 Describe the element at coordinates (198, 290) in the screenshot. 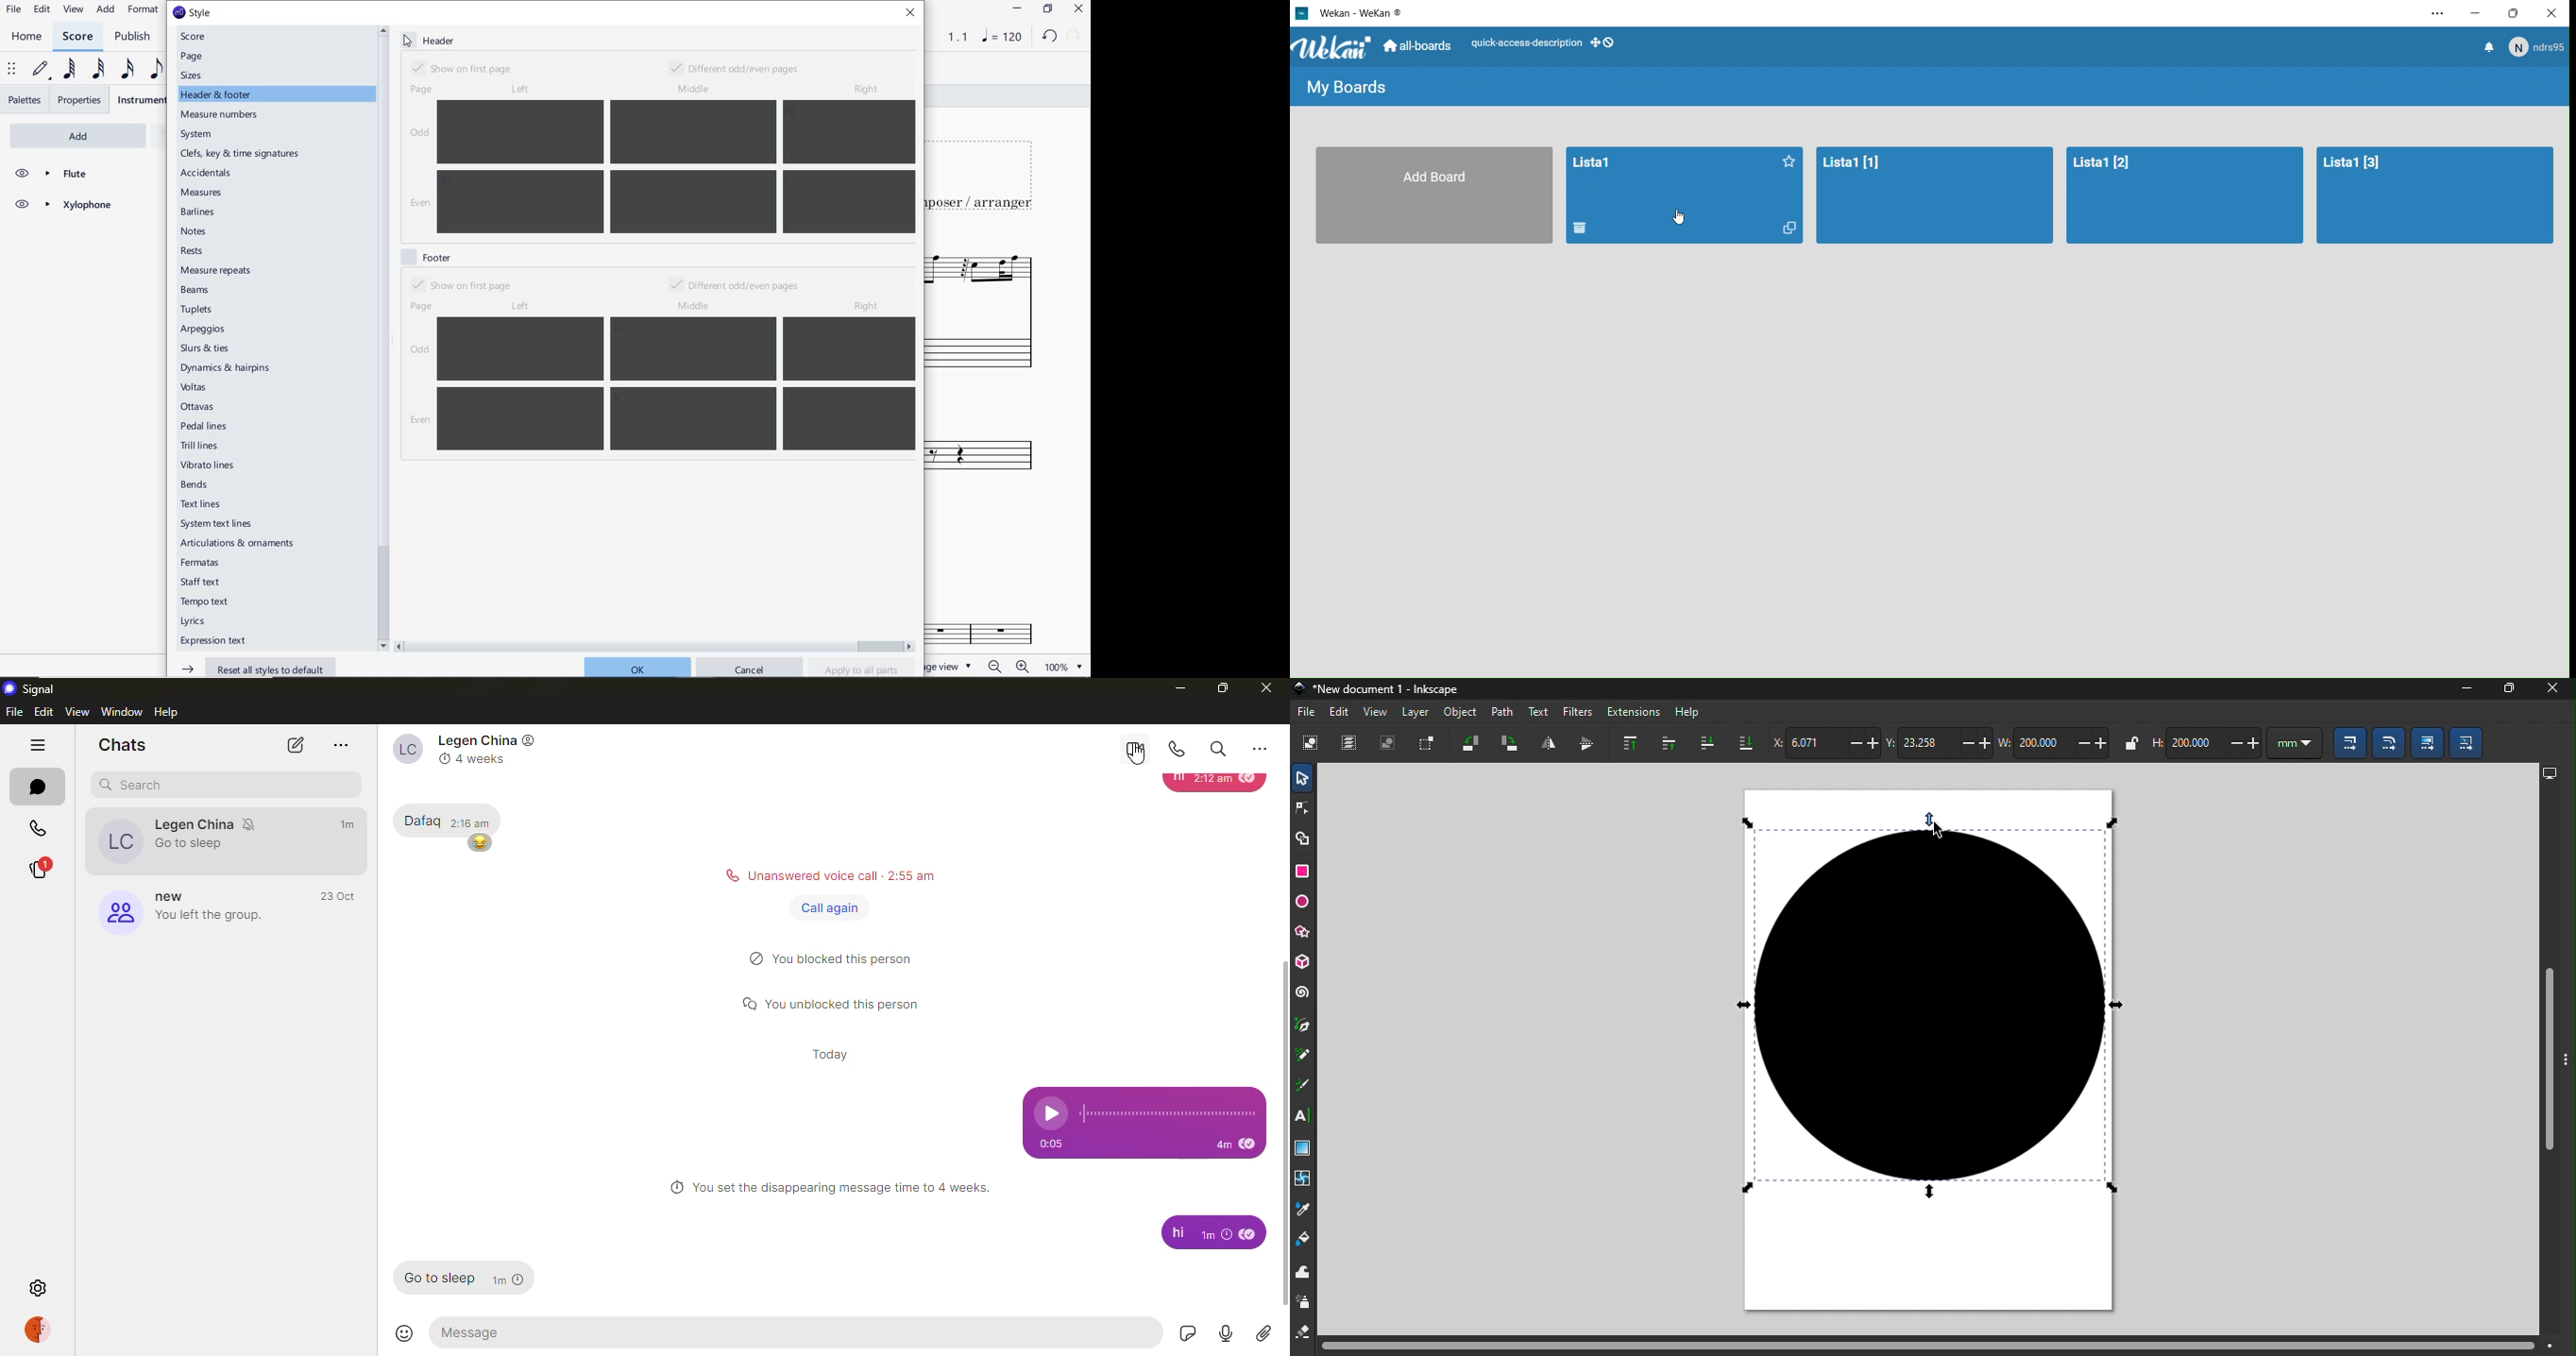

I see `beams` at that location.